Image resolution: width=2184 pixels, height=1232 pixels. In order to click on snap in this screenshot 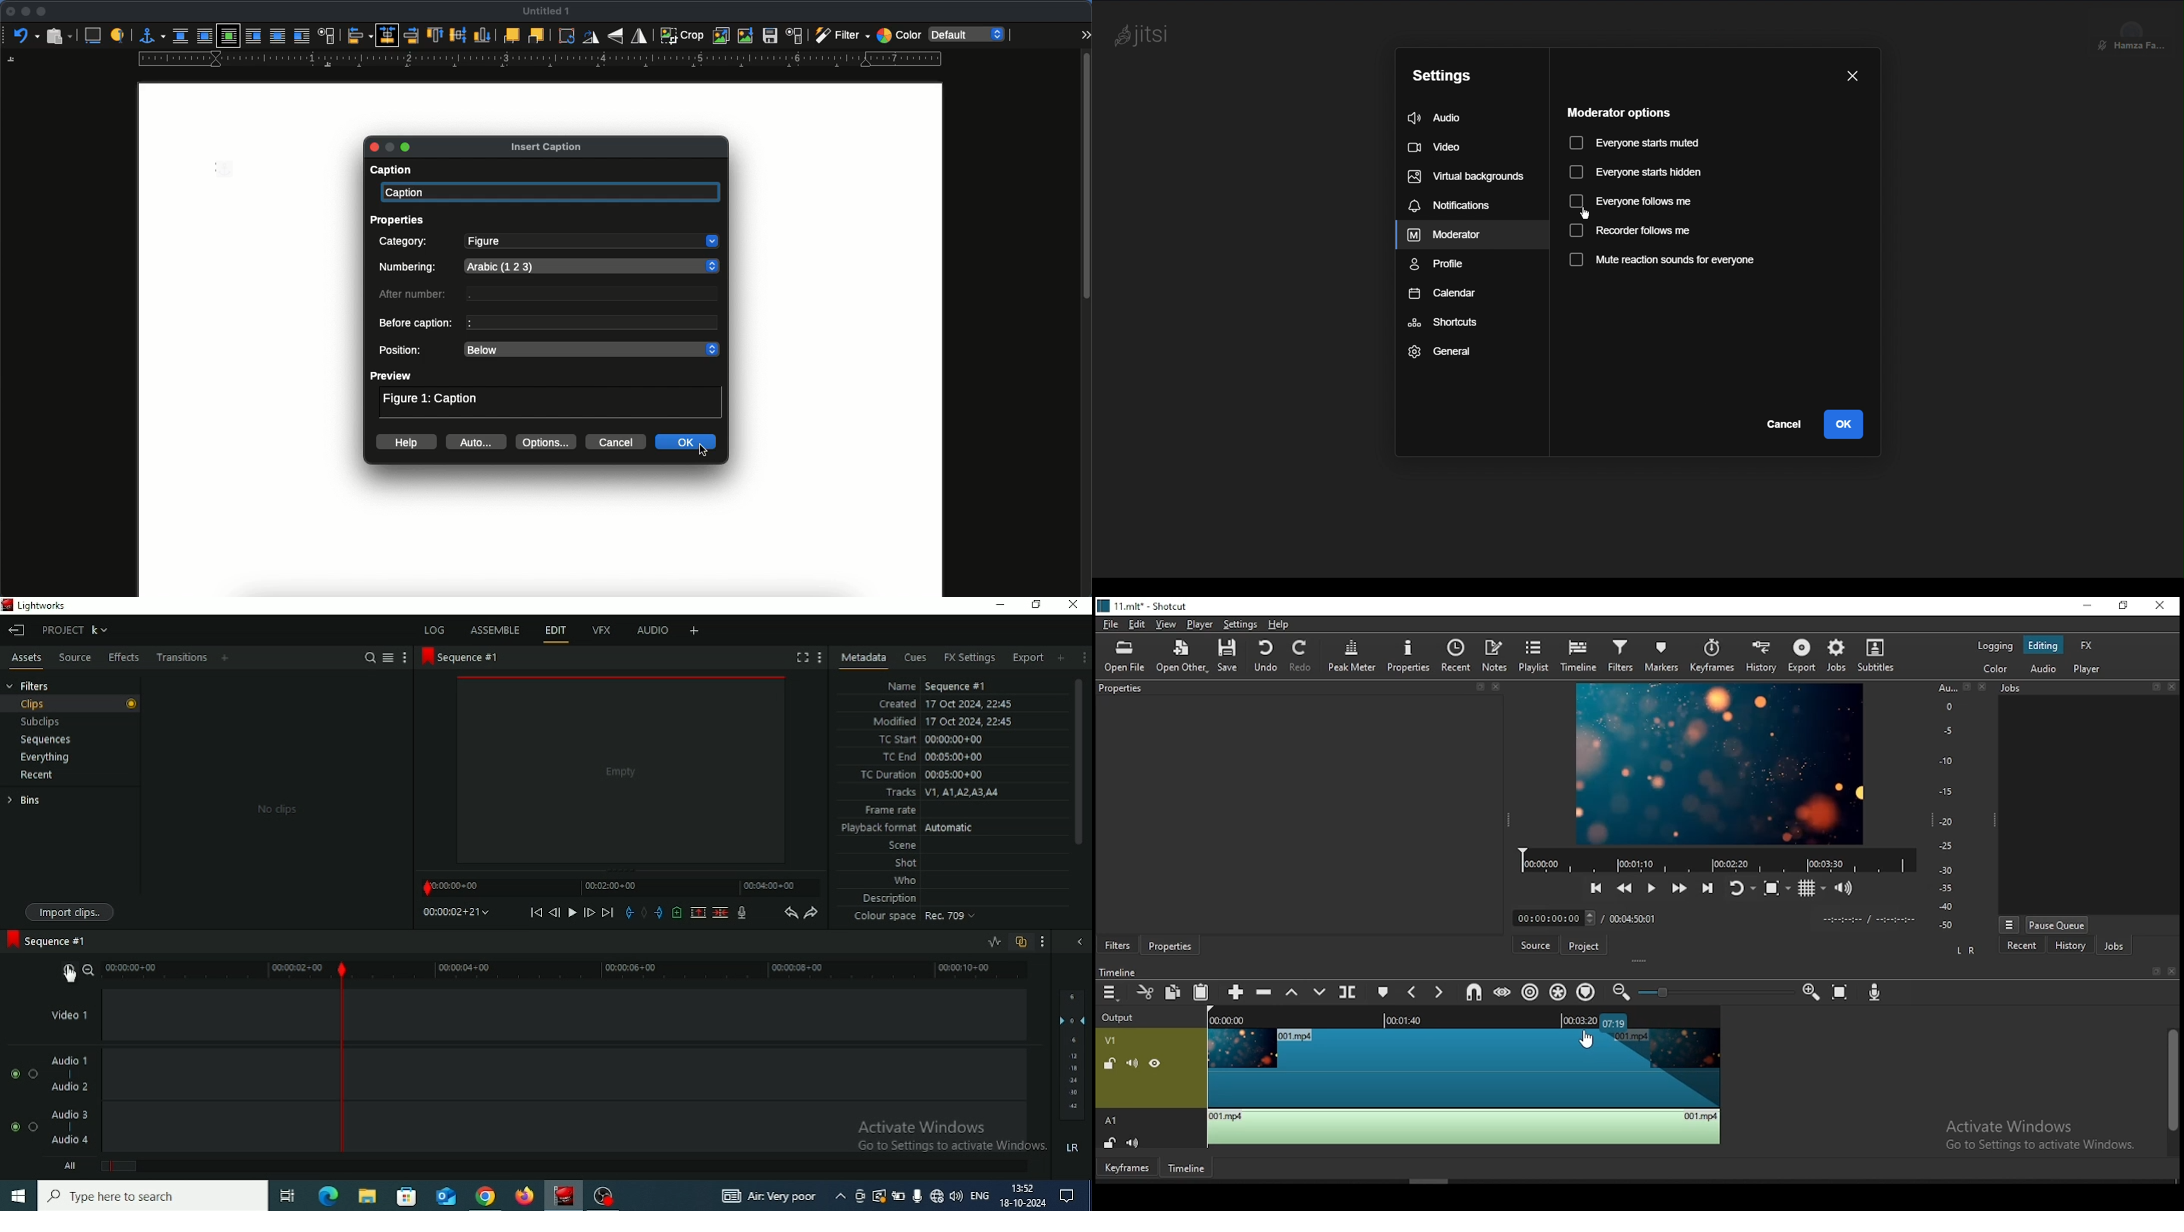, I will do `click(1473, 991)`.